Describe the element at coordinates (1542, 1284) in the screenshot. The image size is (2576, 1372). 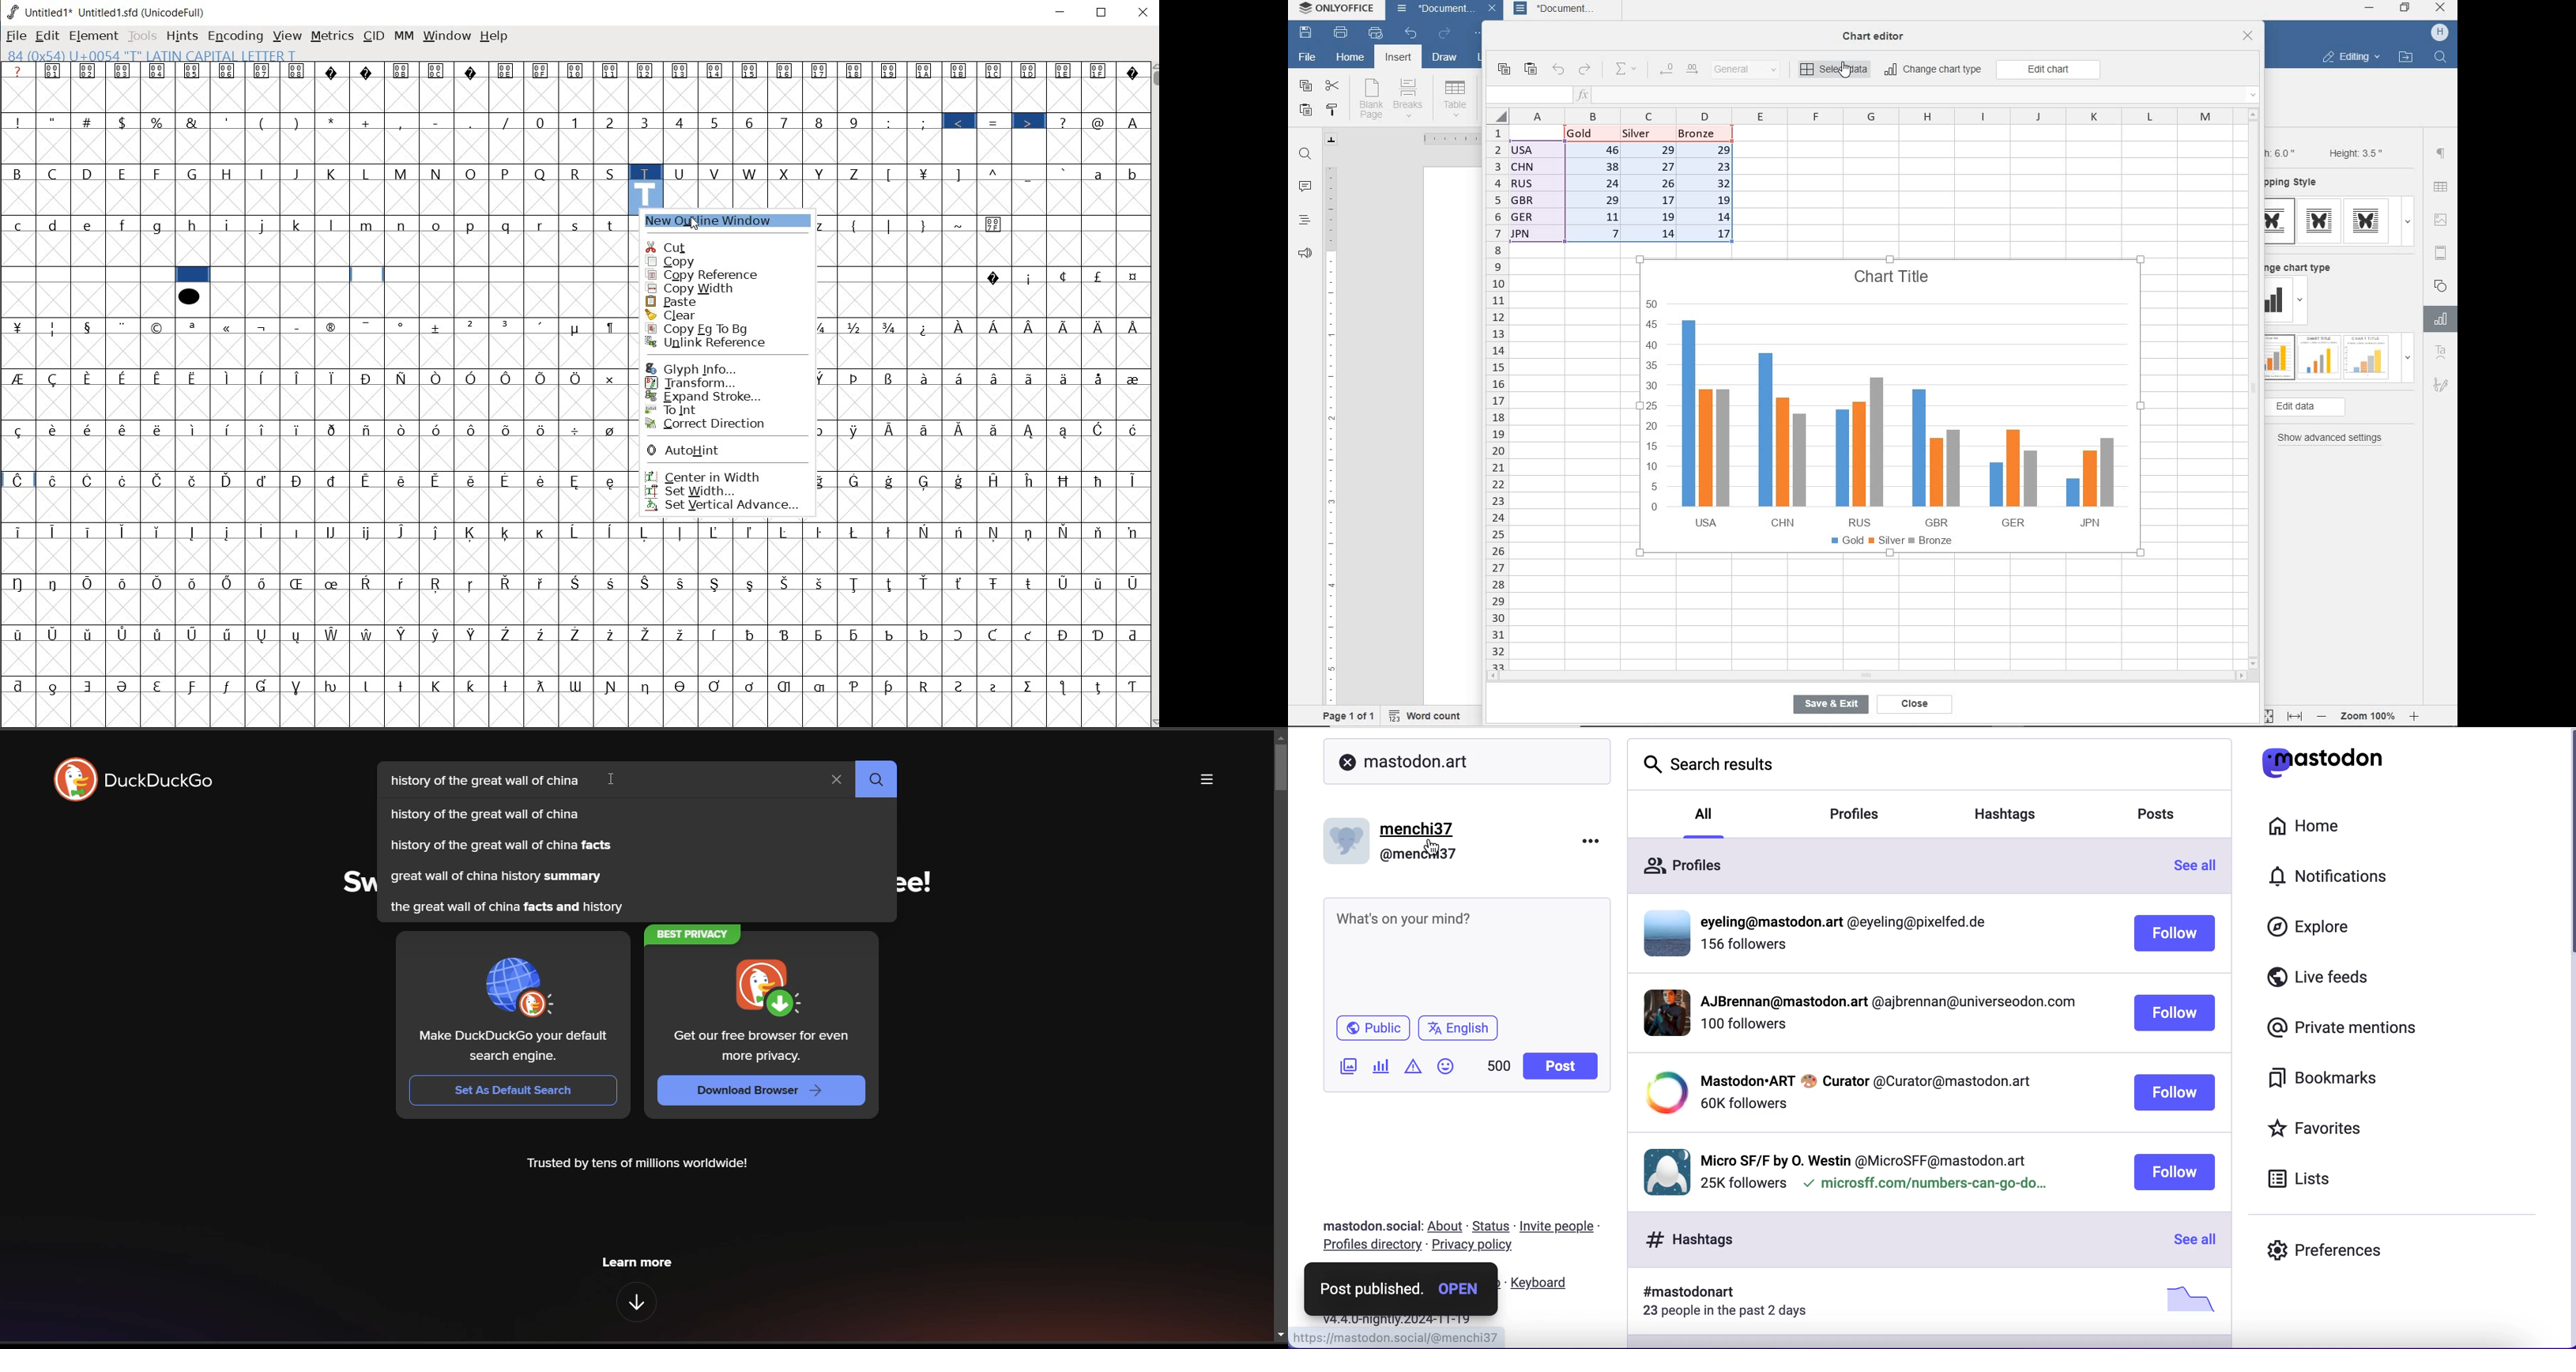
I see `keyboard` at that location.